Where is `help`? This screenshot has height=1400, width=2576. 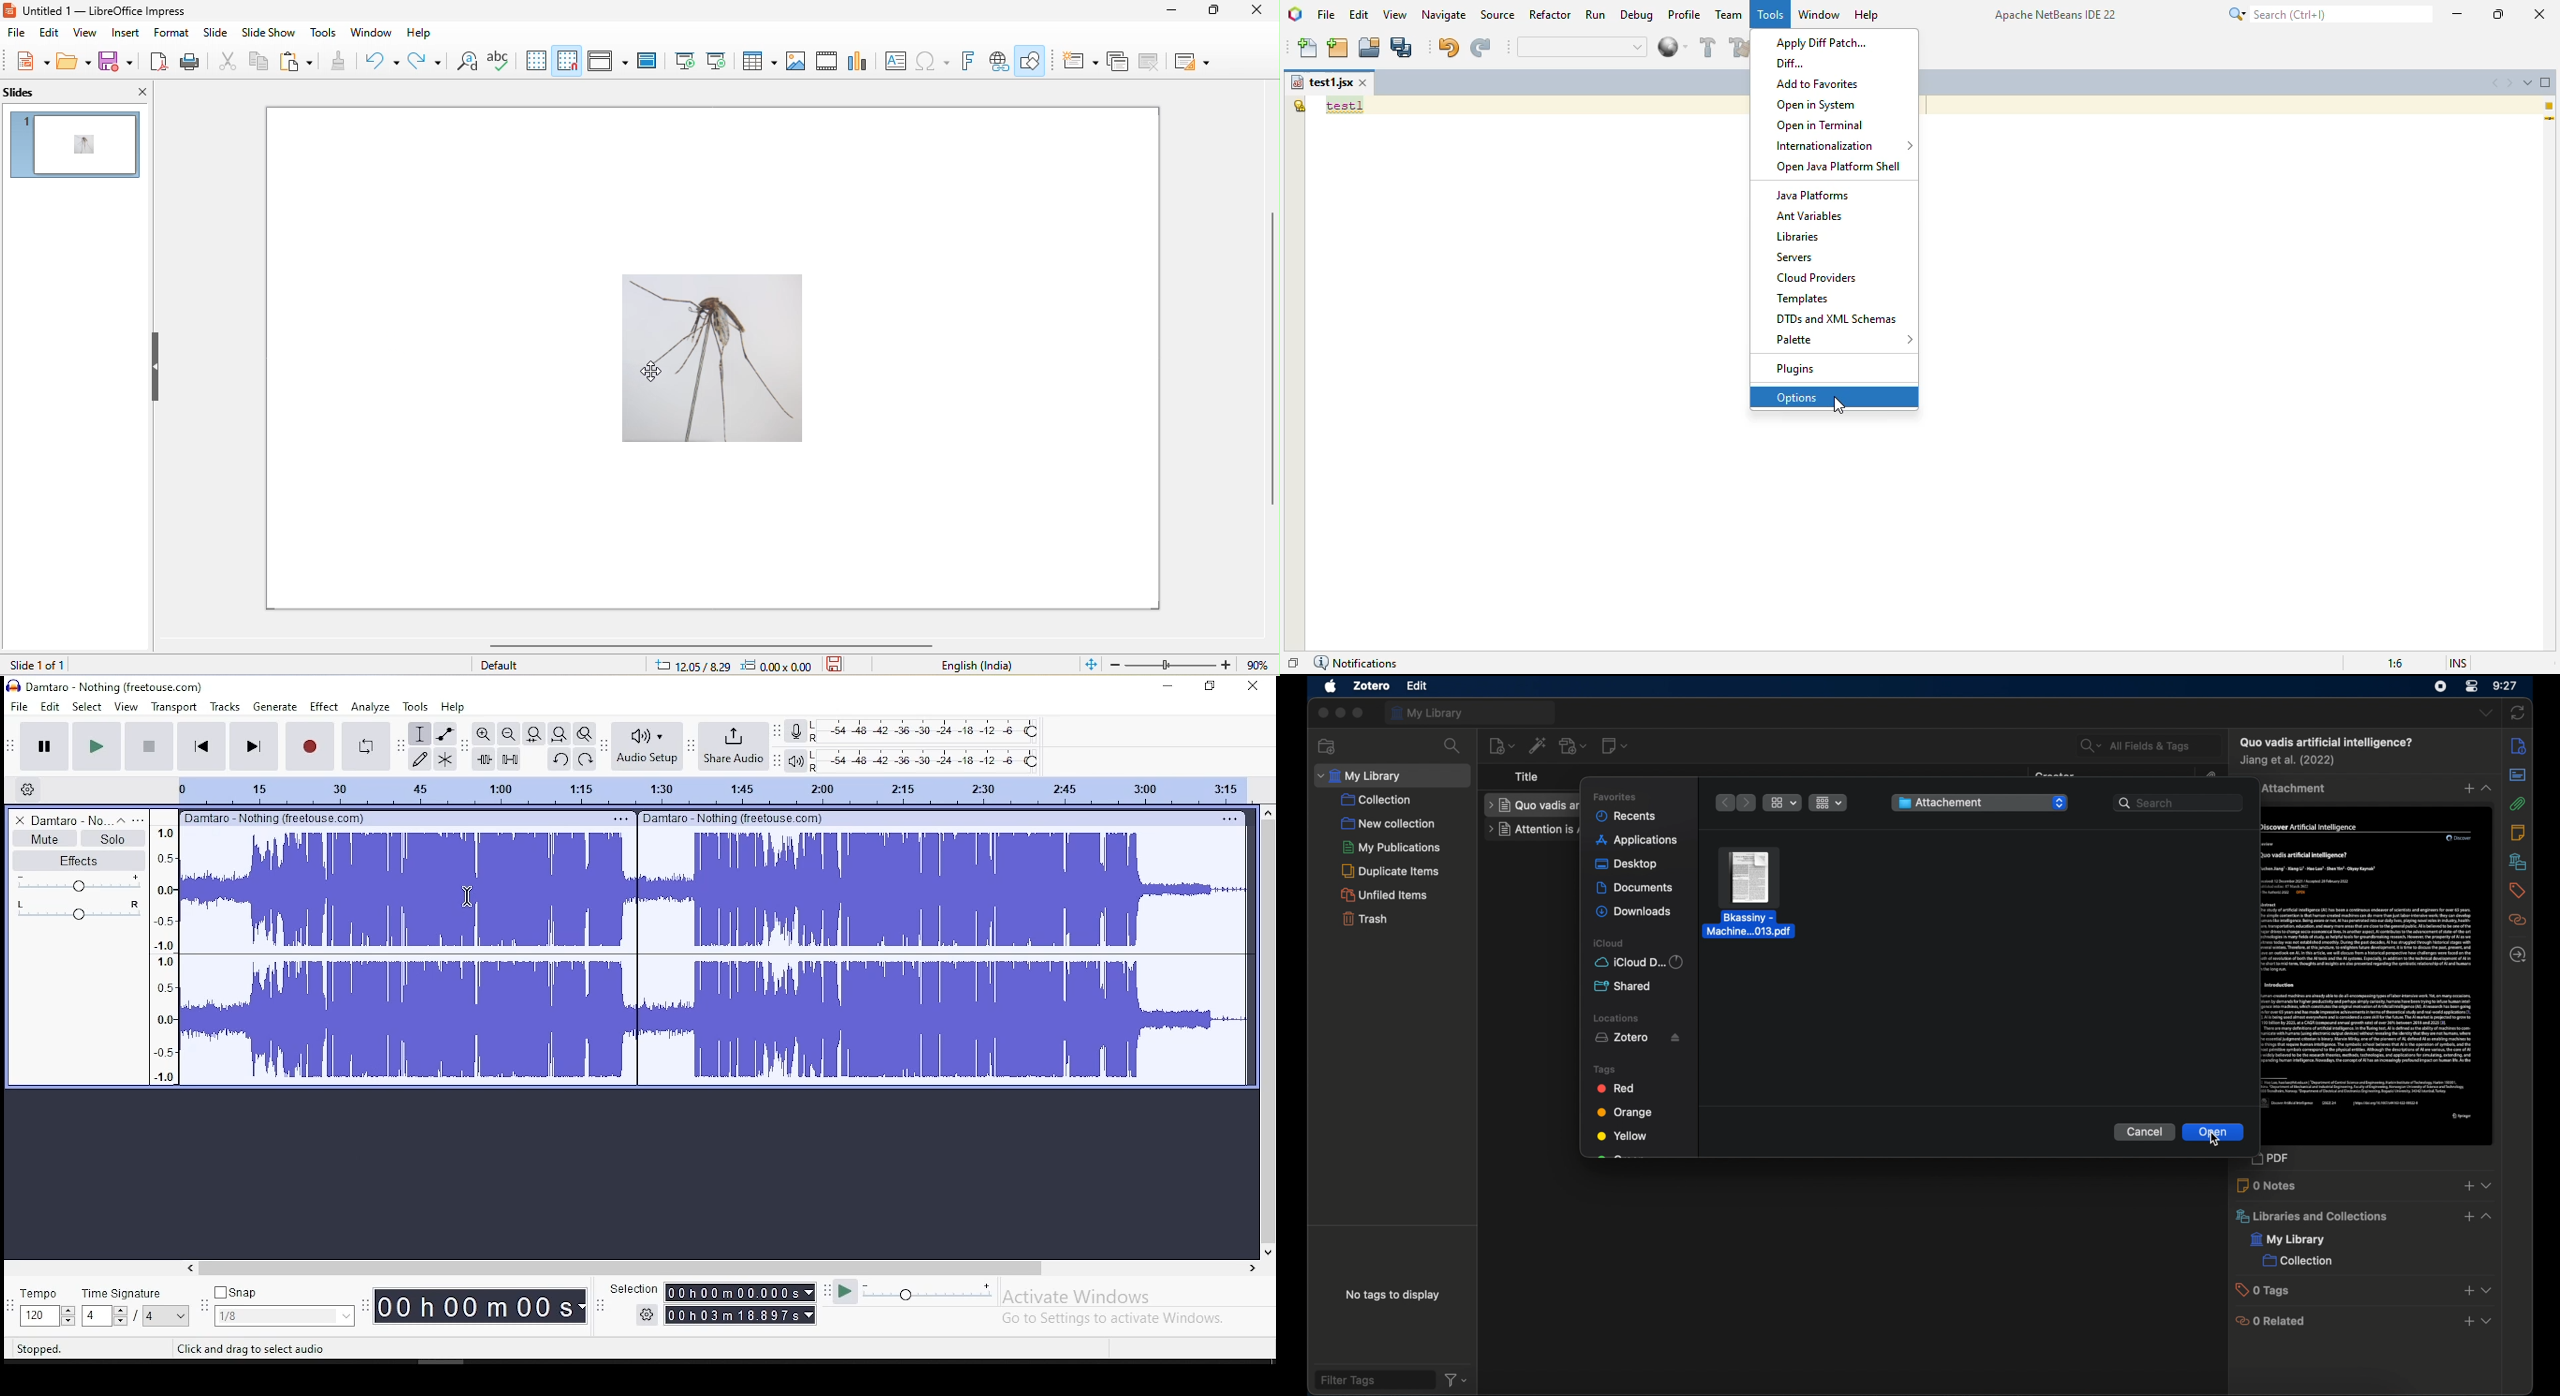
help is located at coordinates (1867, 15).